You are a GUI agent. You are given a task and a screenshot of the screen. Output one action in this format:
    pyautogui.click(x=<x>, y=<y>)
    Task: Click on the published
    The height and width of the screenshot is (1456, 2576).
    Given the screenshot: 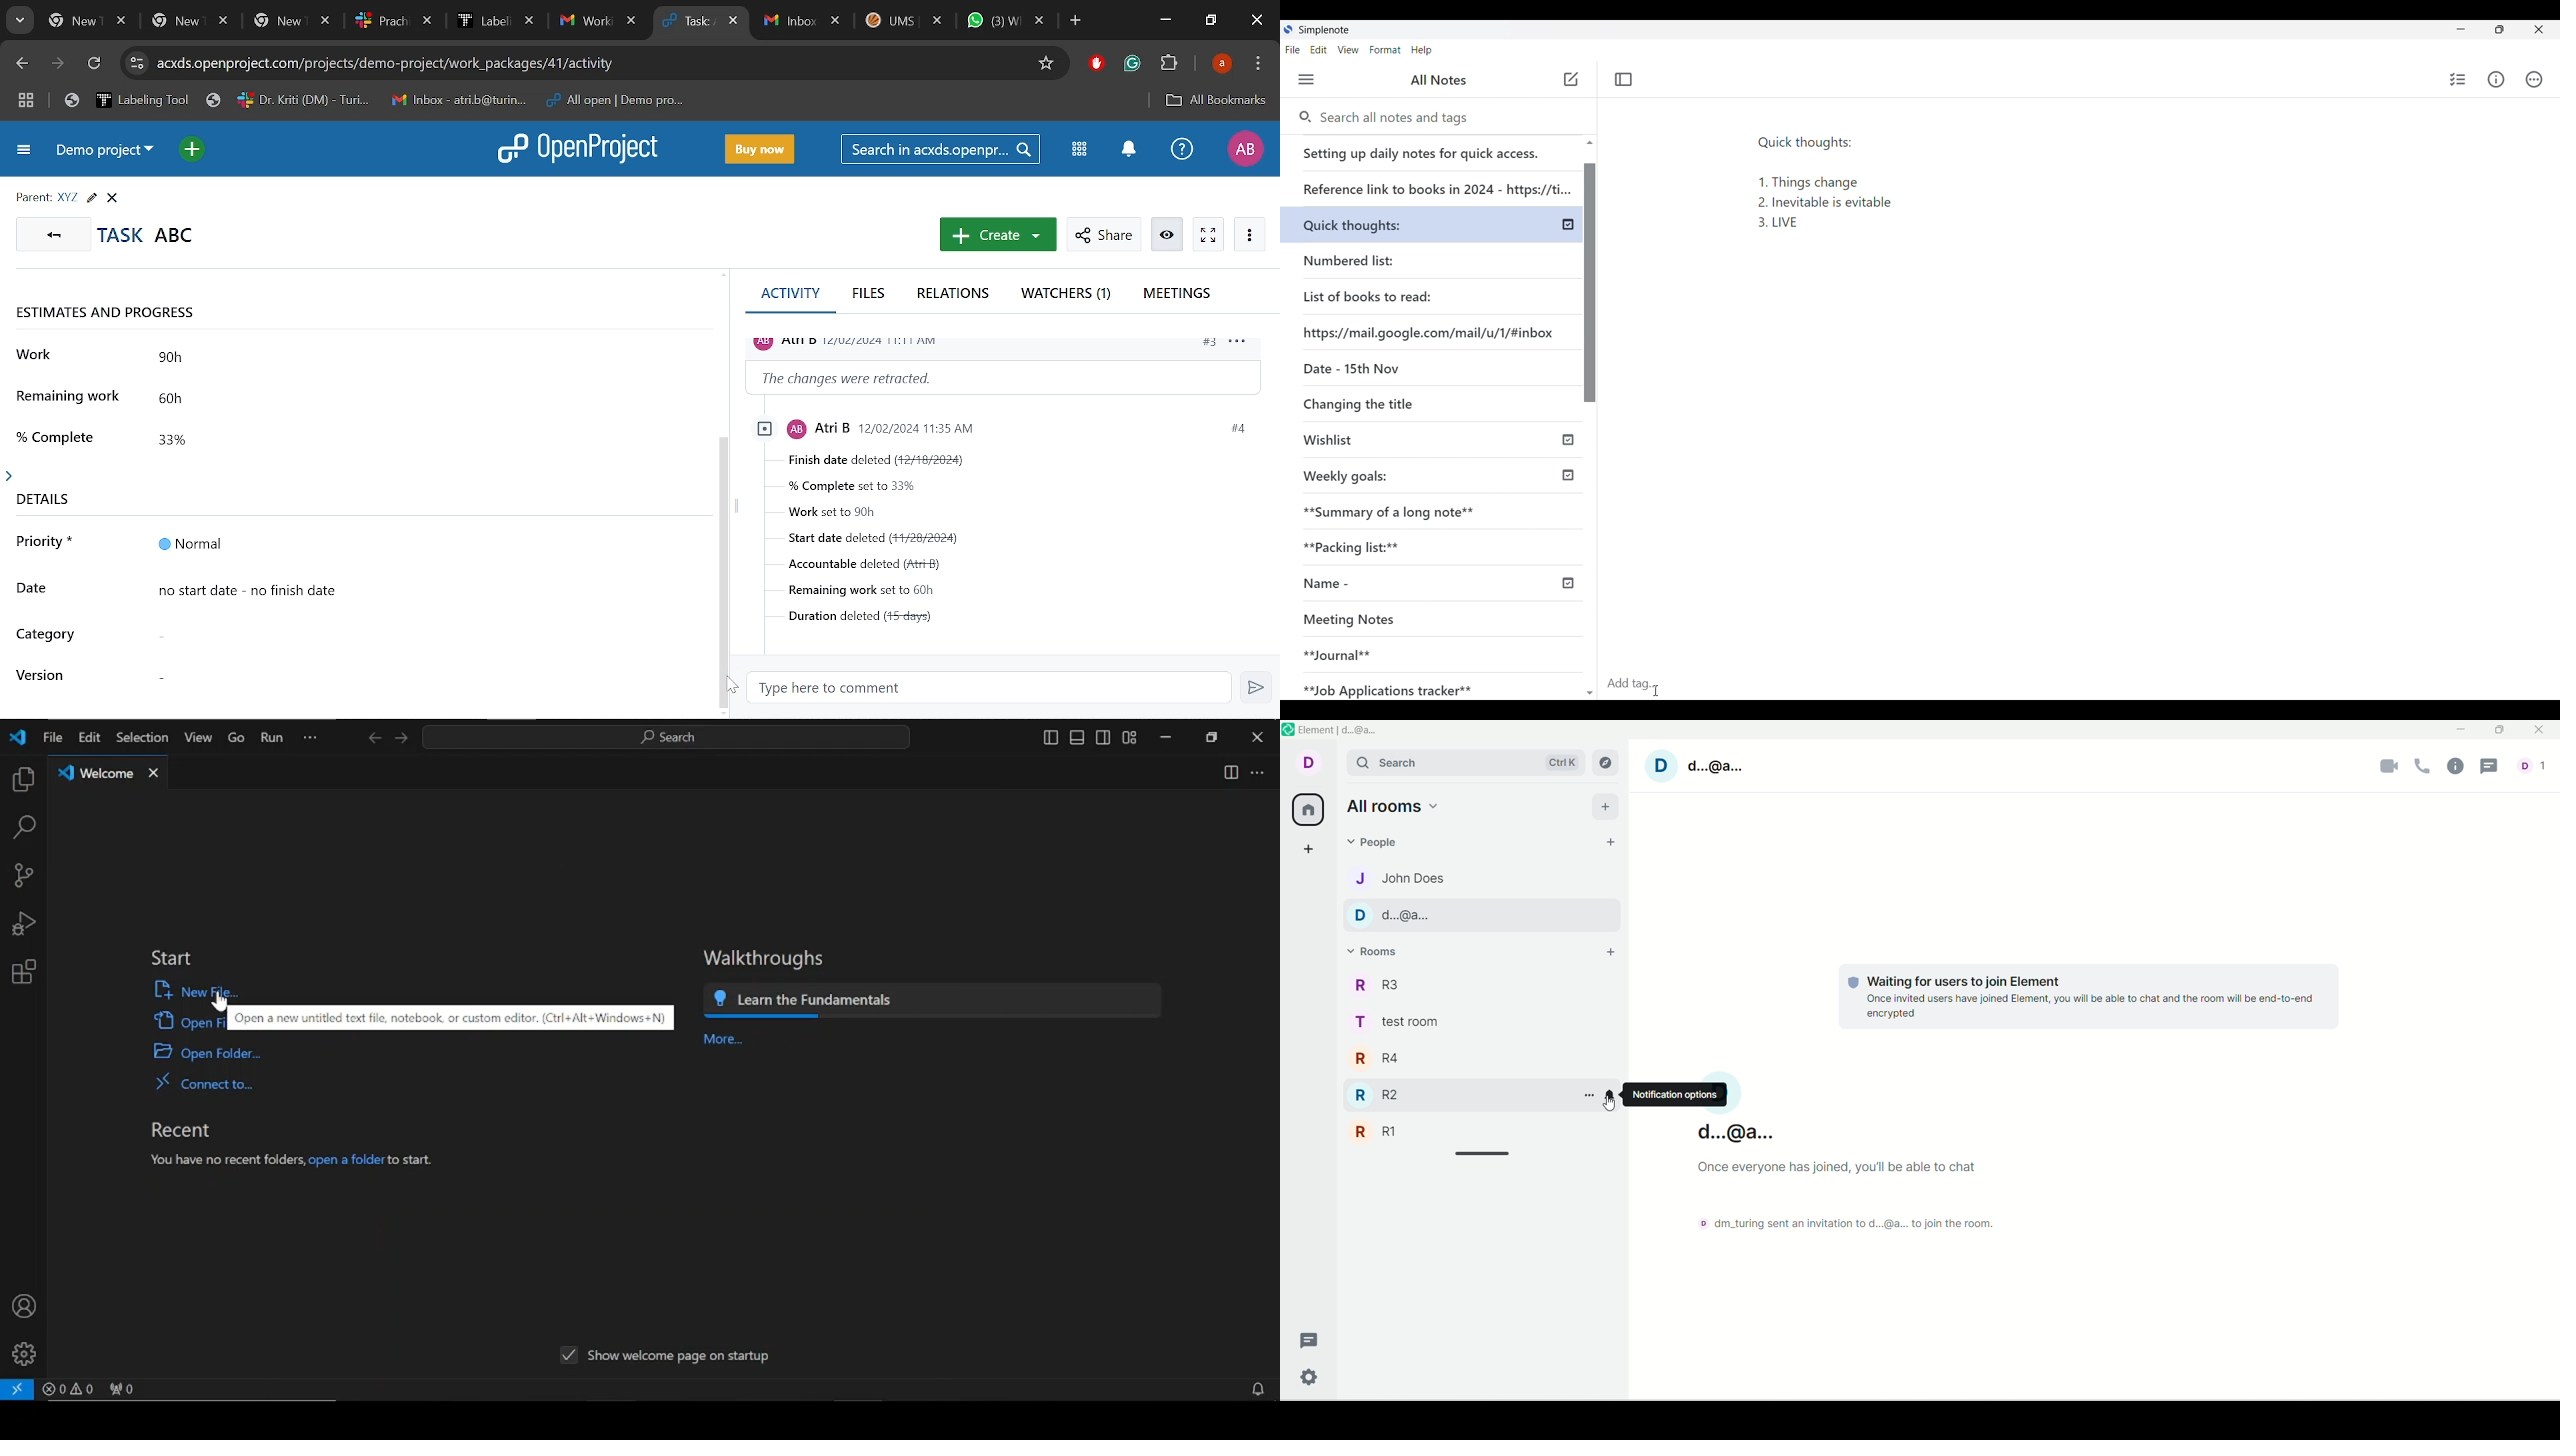 What is the action you would take?
    pyautogui.click(x=1569, y=225)
    